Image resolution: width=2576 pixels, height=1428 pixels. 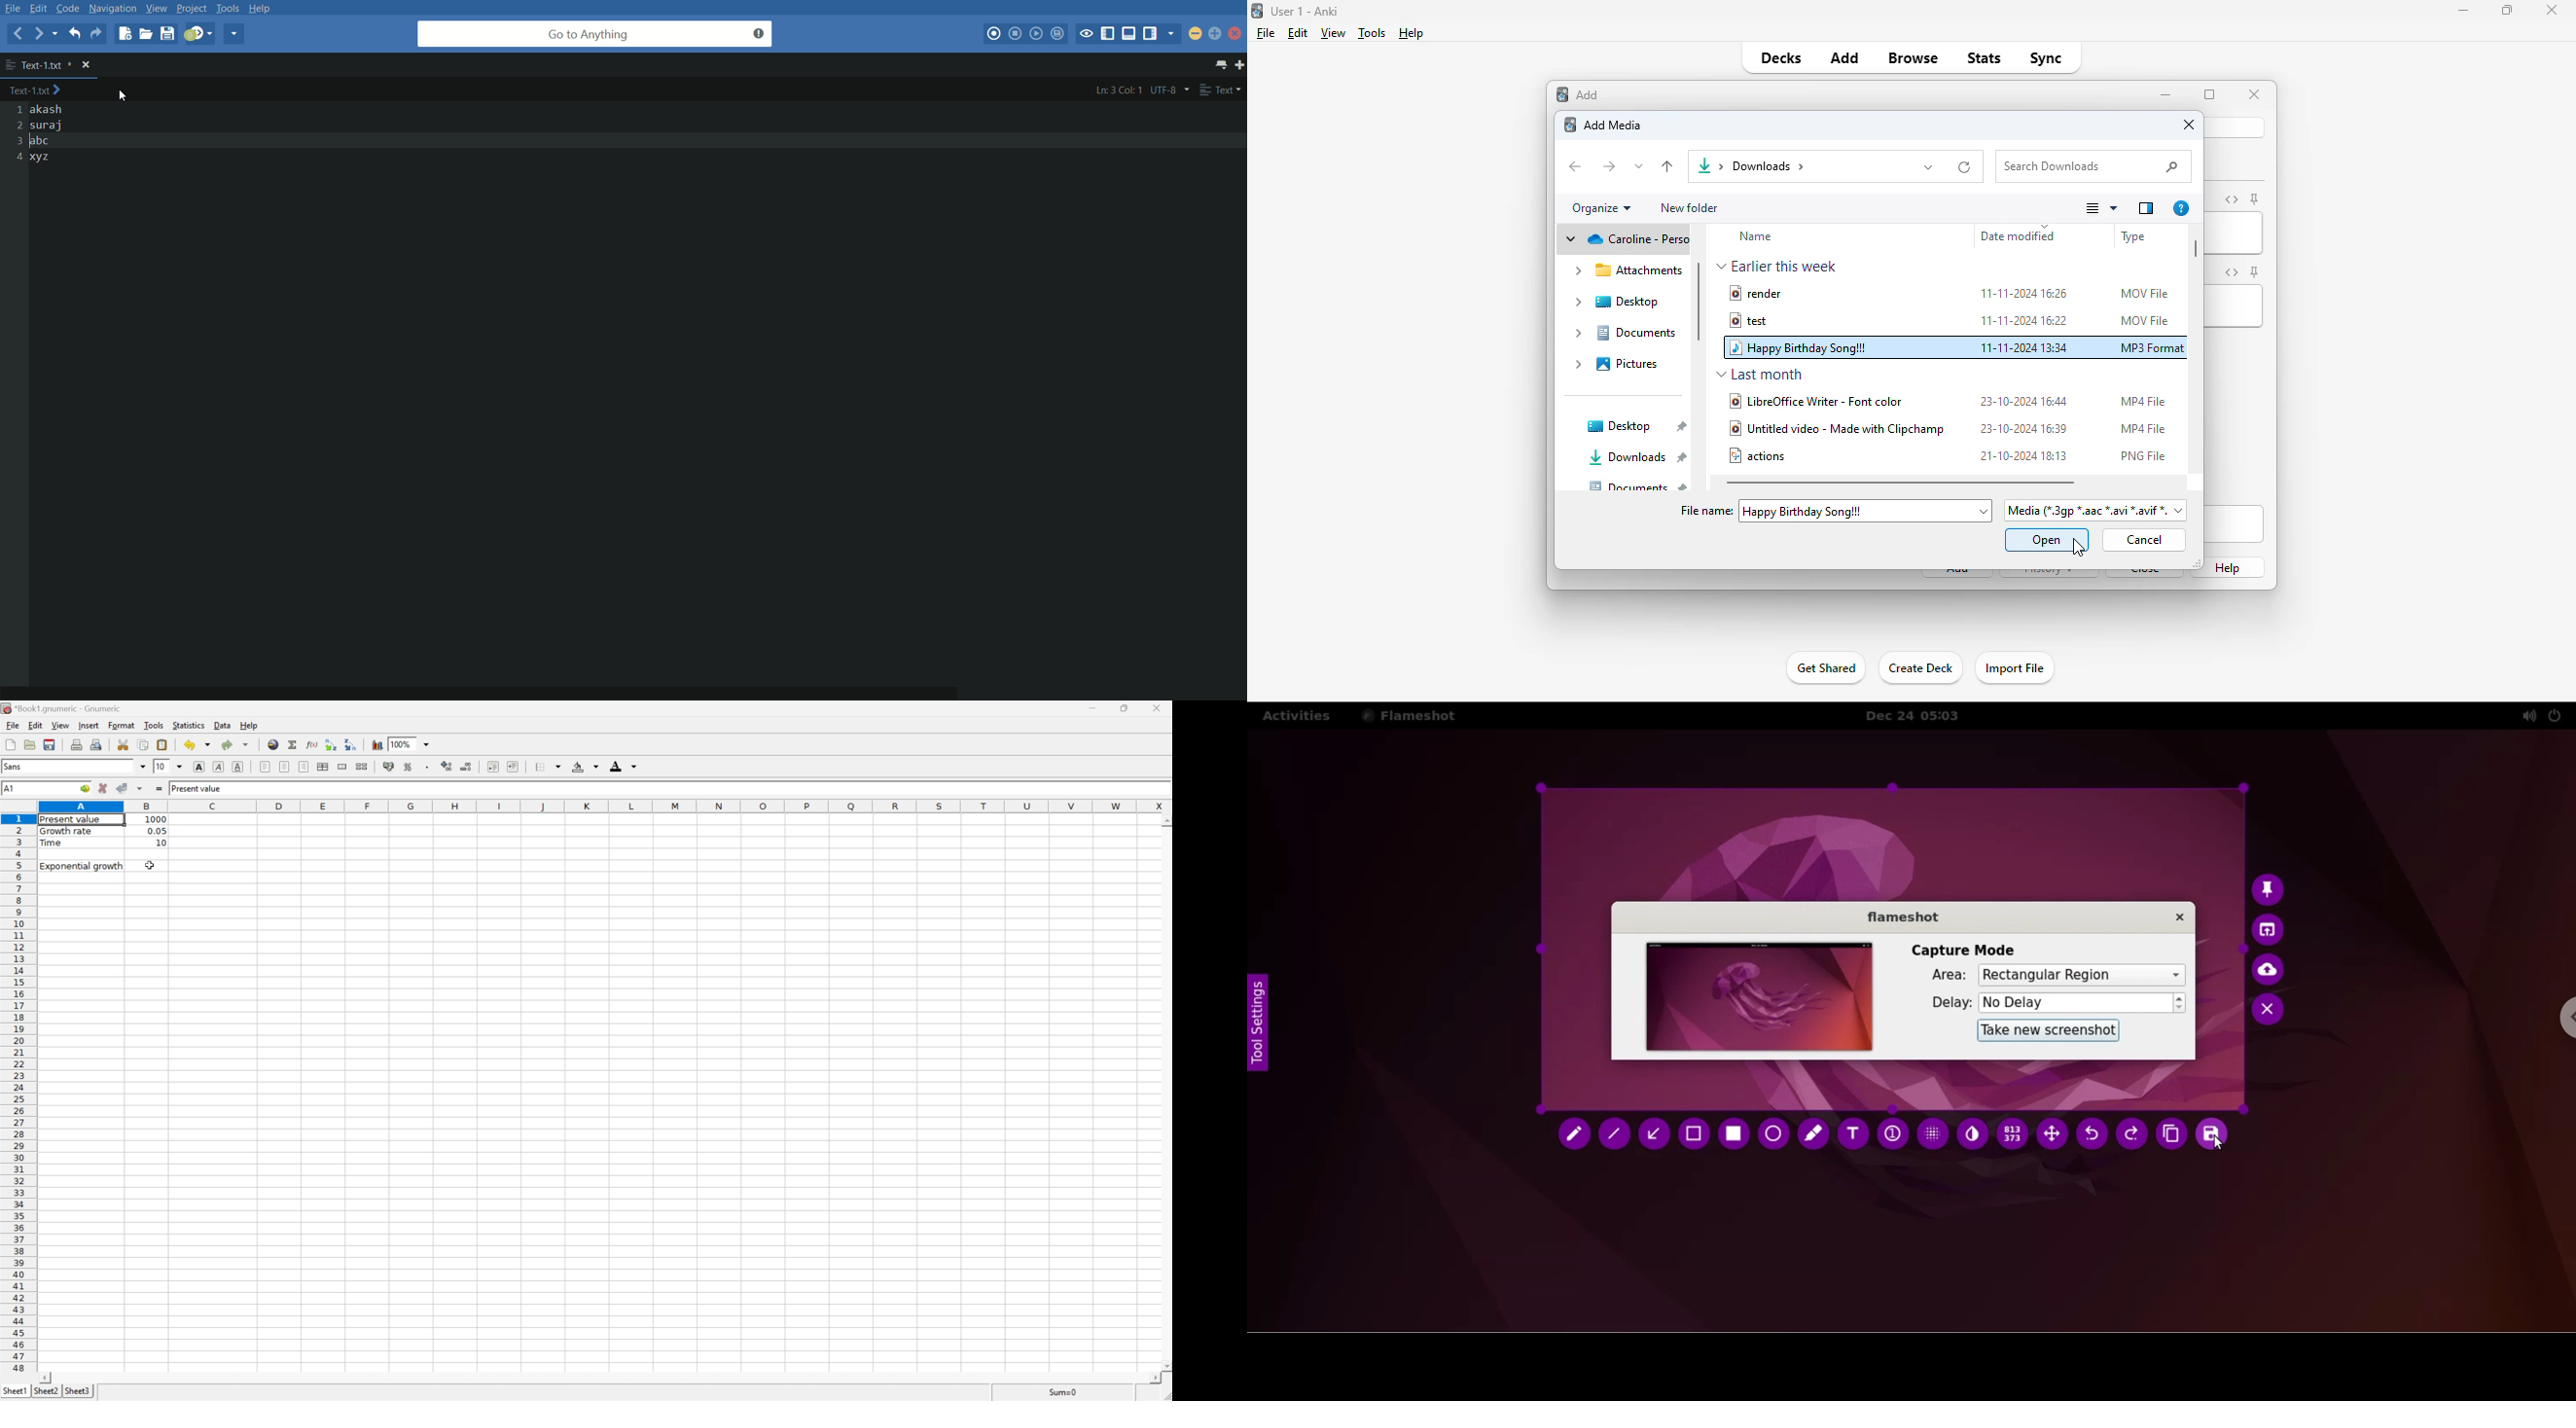 I want to click on 23-10-2024, so click(x=2024, y=401).